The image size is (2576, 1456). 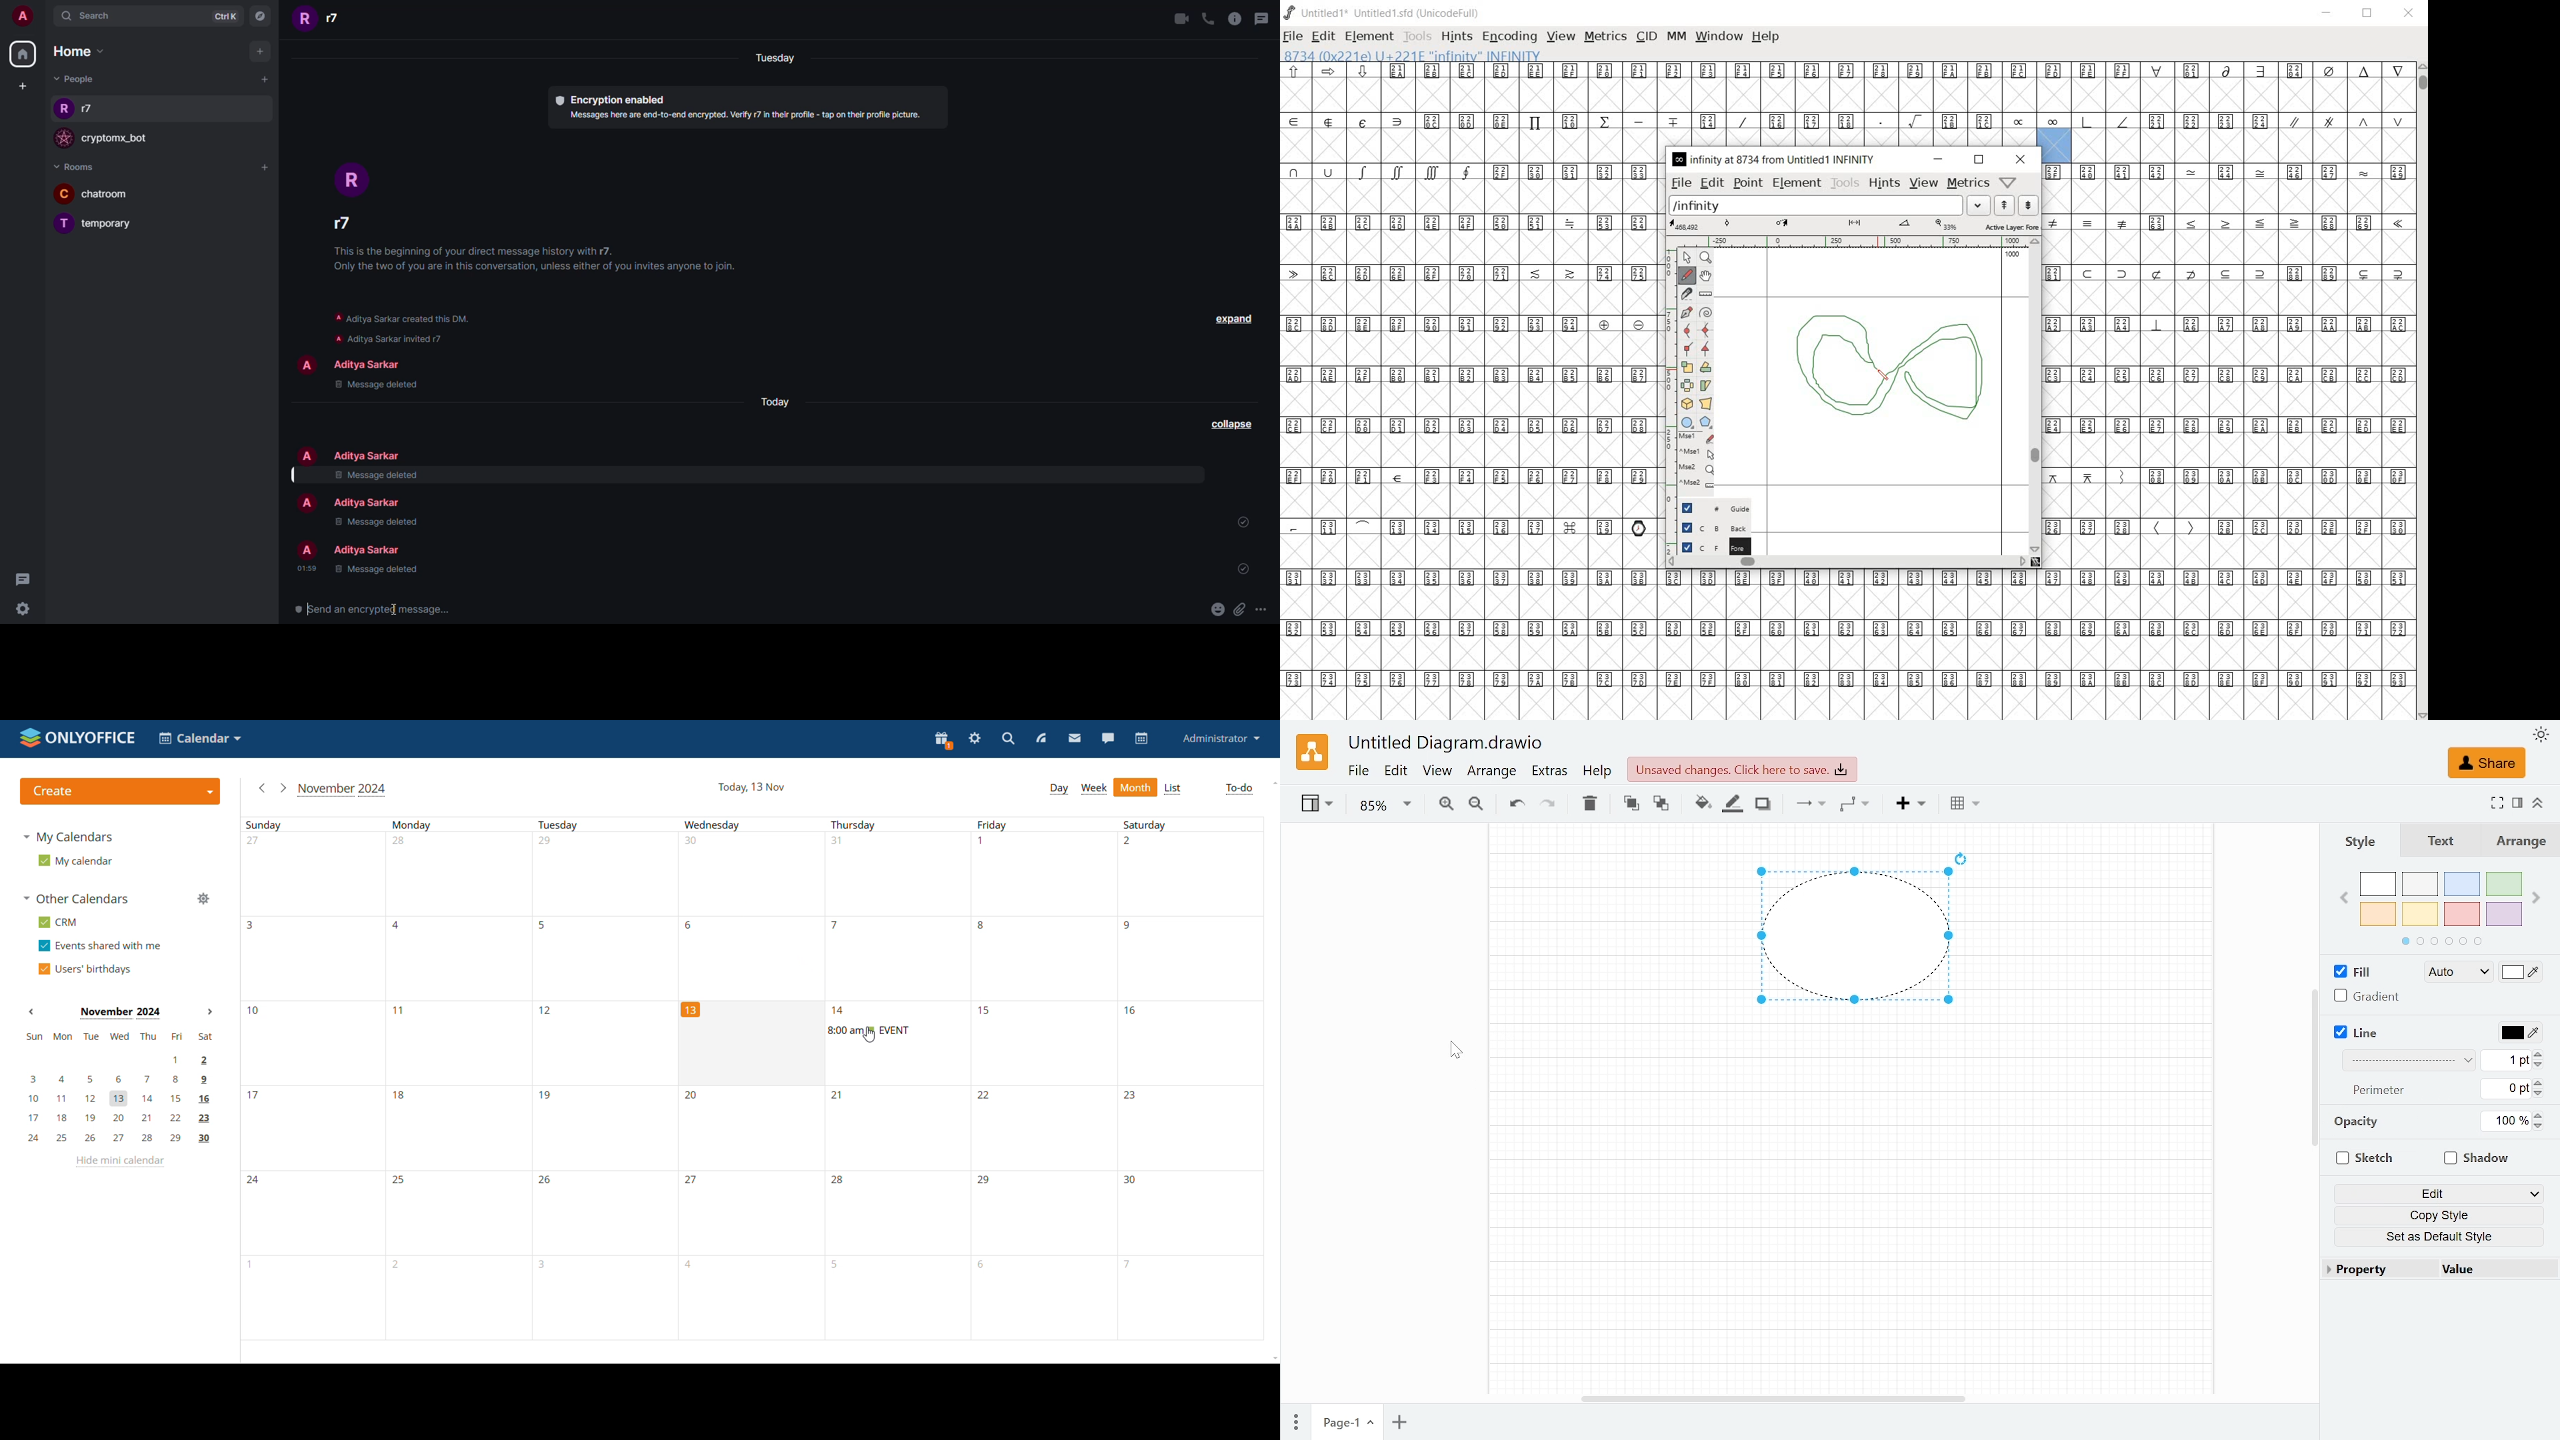 I want to click on Table, so click(x=1965, y=806).